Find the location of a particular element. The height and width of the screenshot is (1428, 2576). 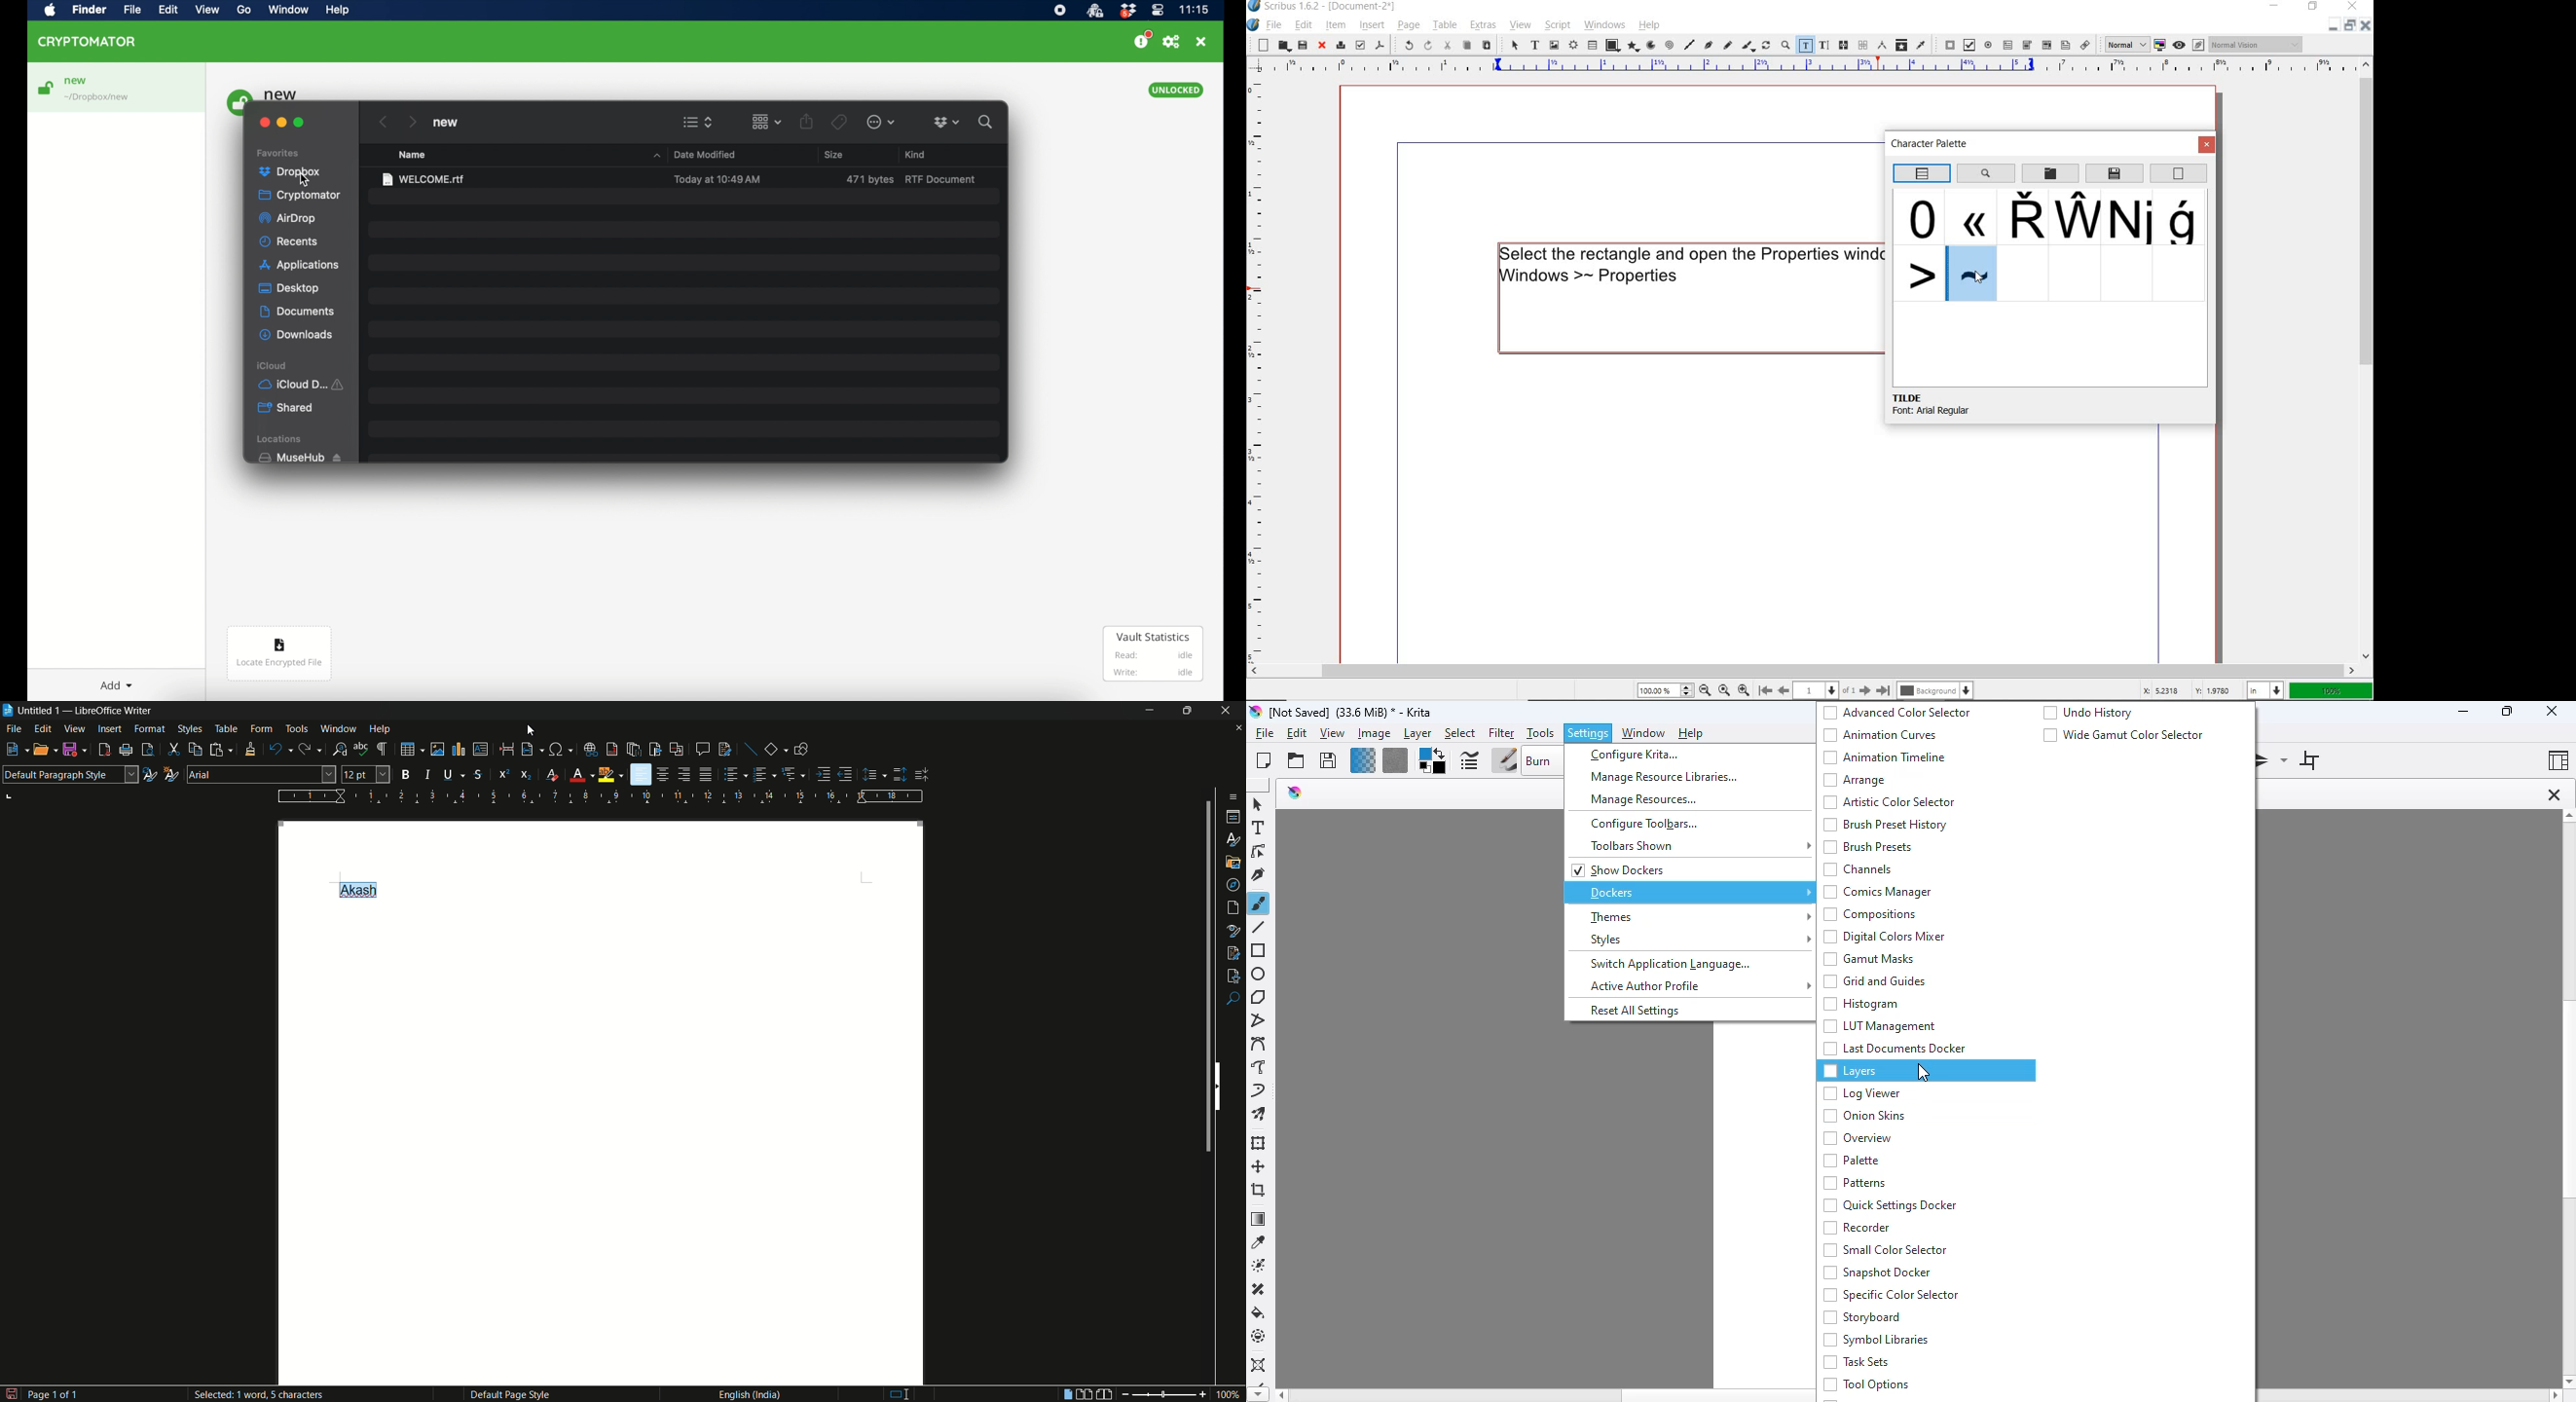

grid and guides is located at coordinates (1874, 981).